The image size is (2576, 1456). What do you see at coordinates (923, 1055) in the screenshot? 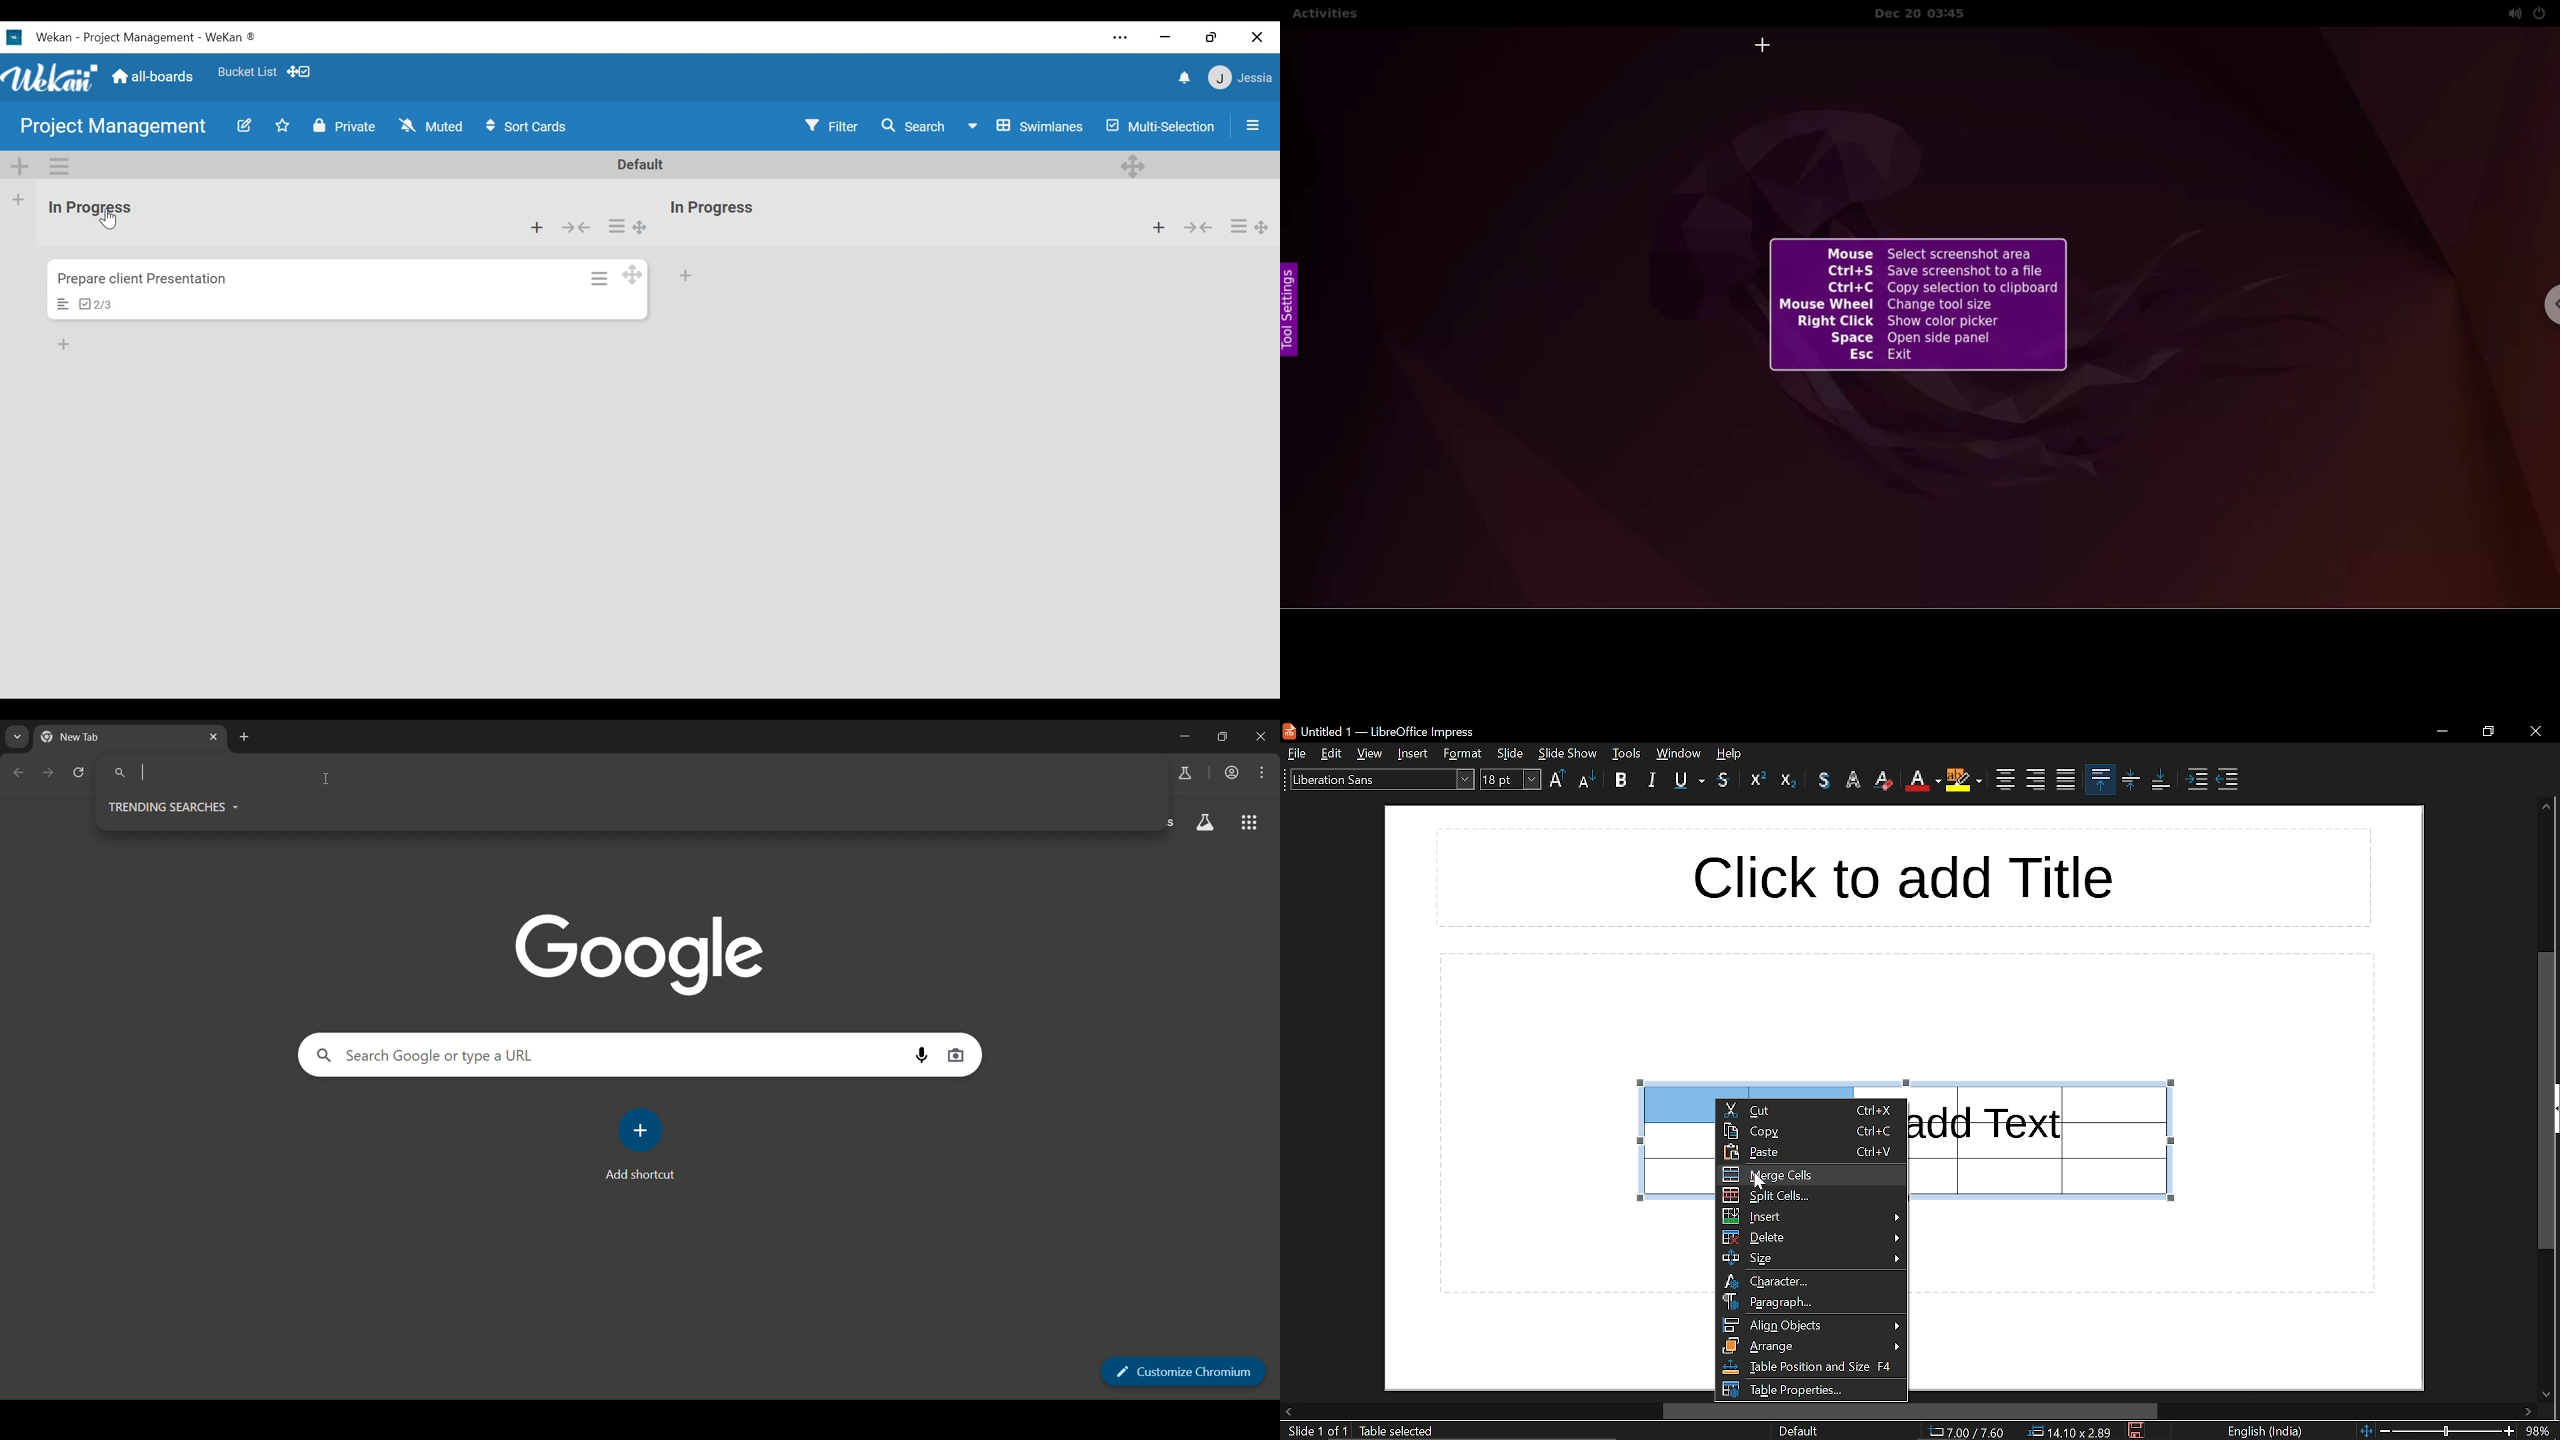
I see `voice search` at bounding box center [923, 1055].